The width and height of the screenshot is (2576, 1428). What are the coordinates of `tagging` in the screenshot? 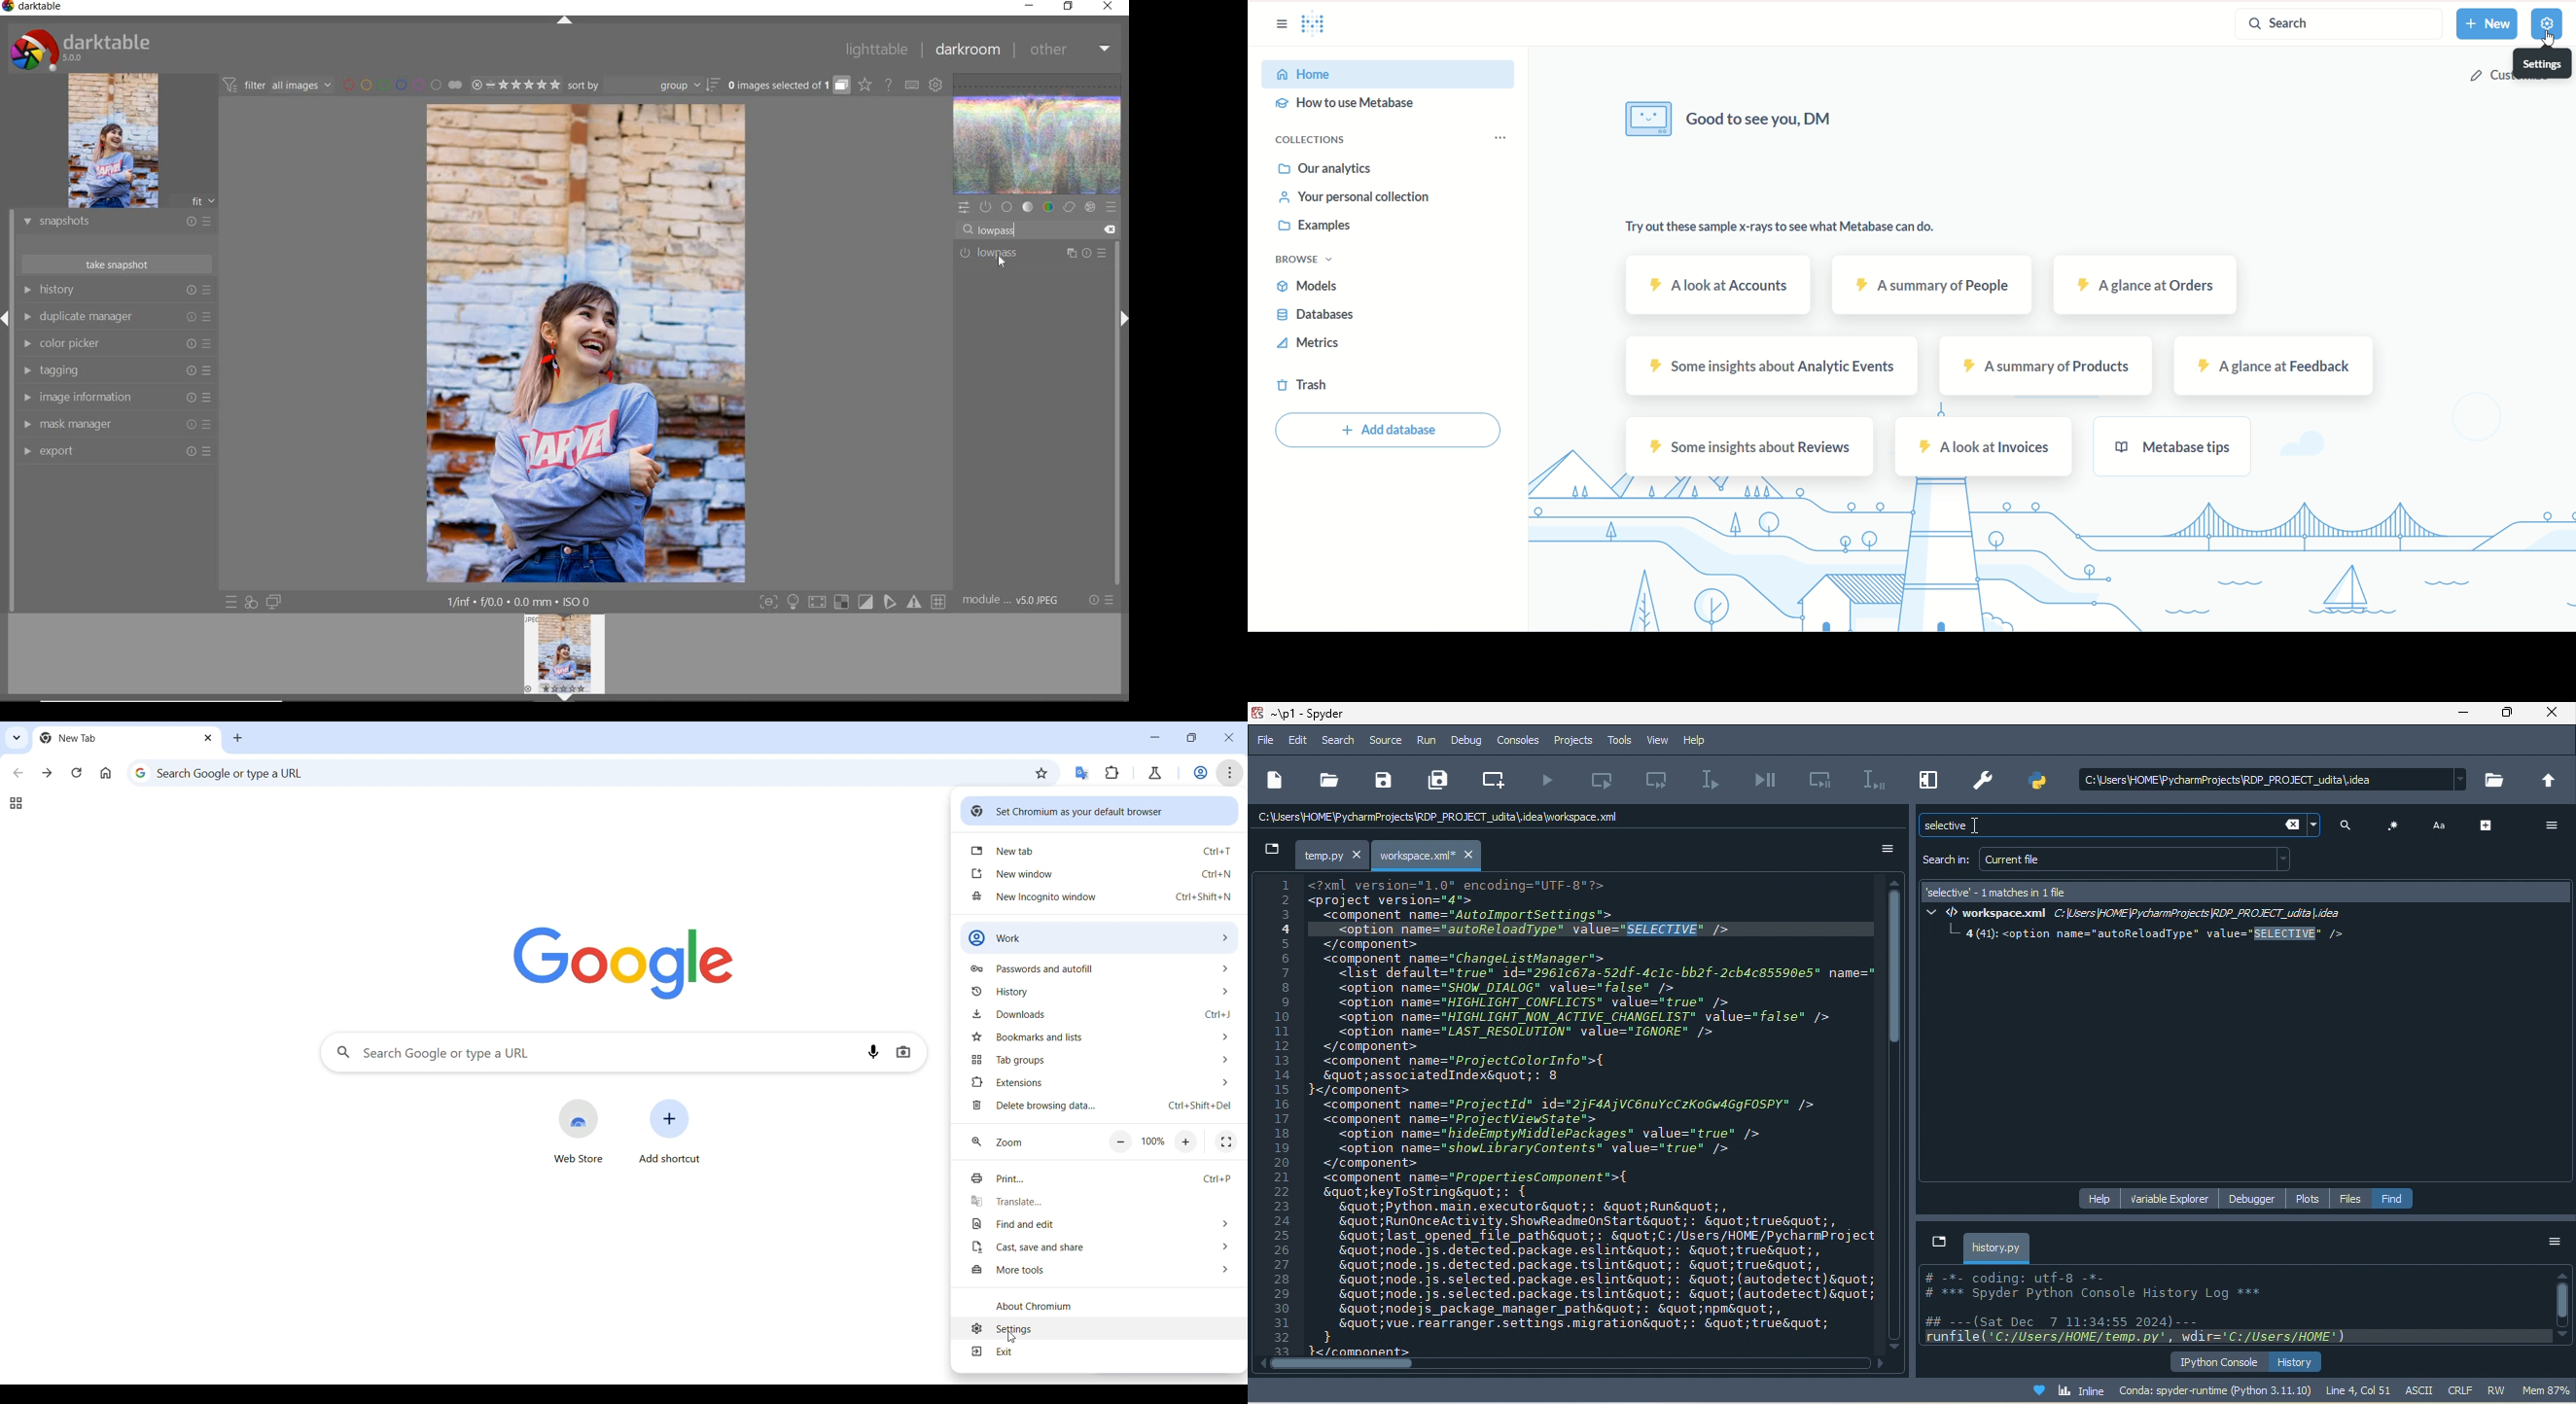 It's located at (116, 372).